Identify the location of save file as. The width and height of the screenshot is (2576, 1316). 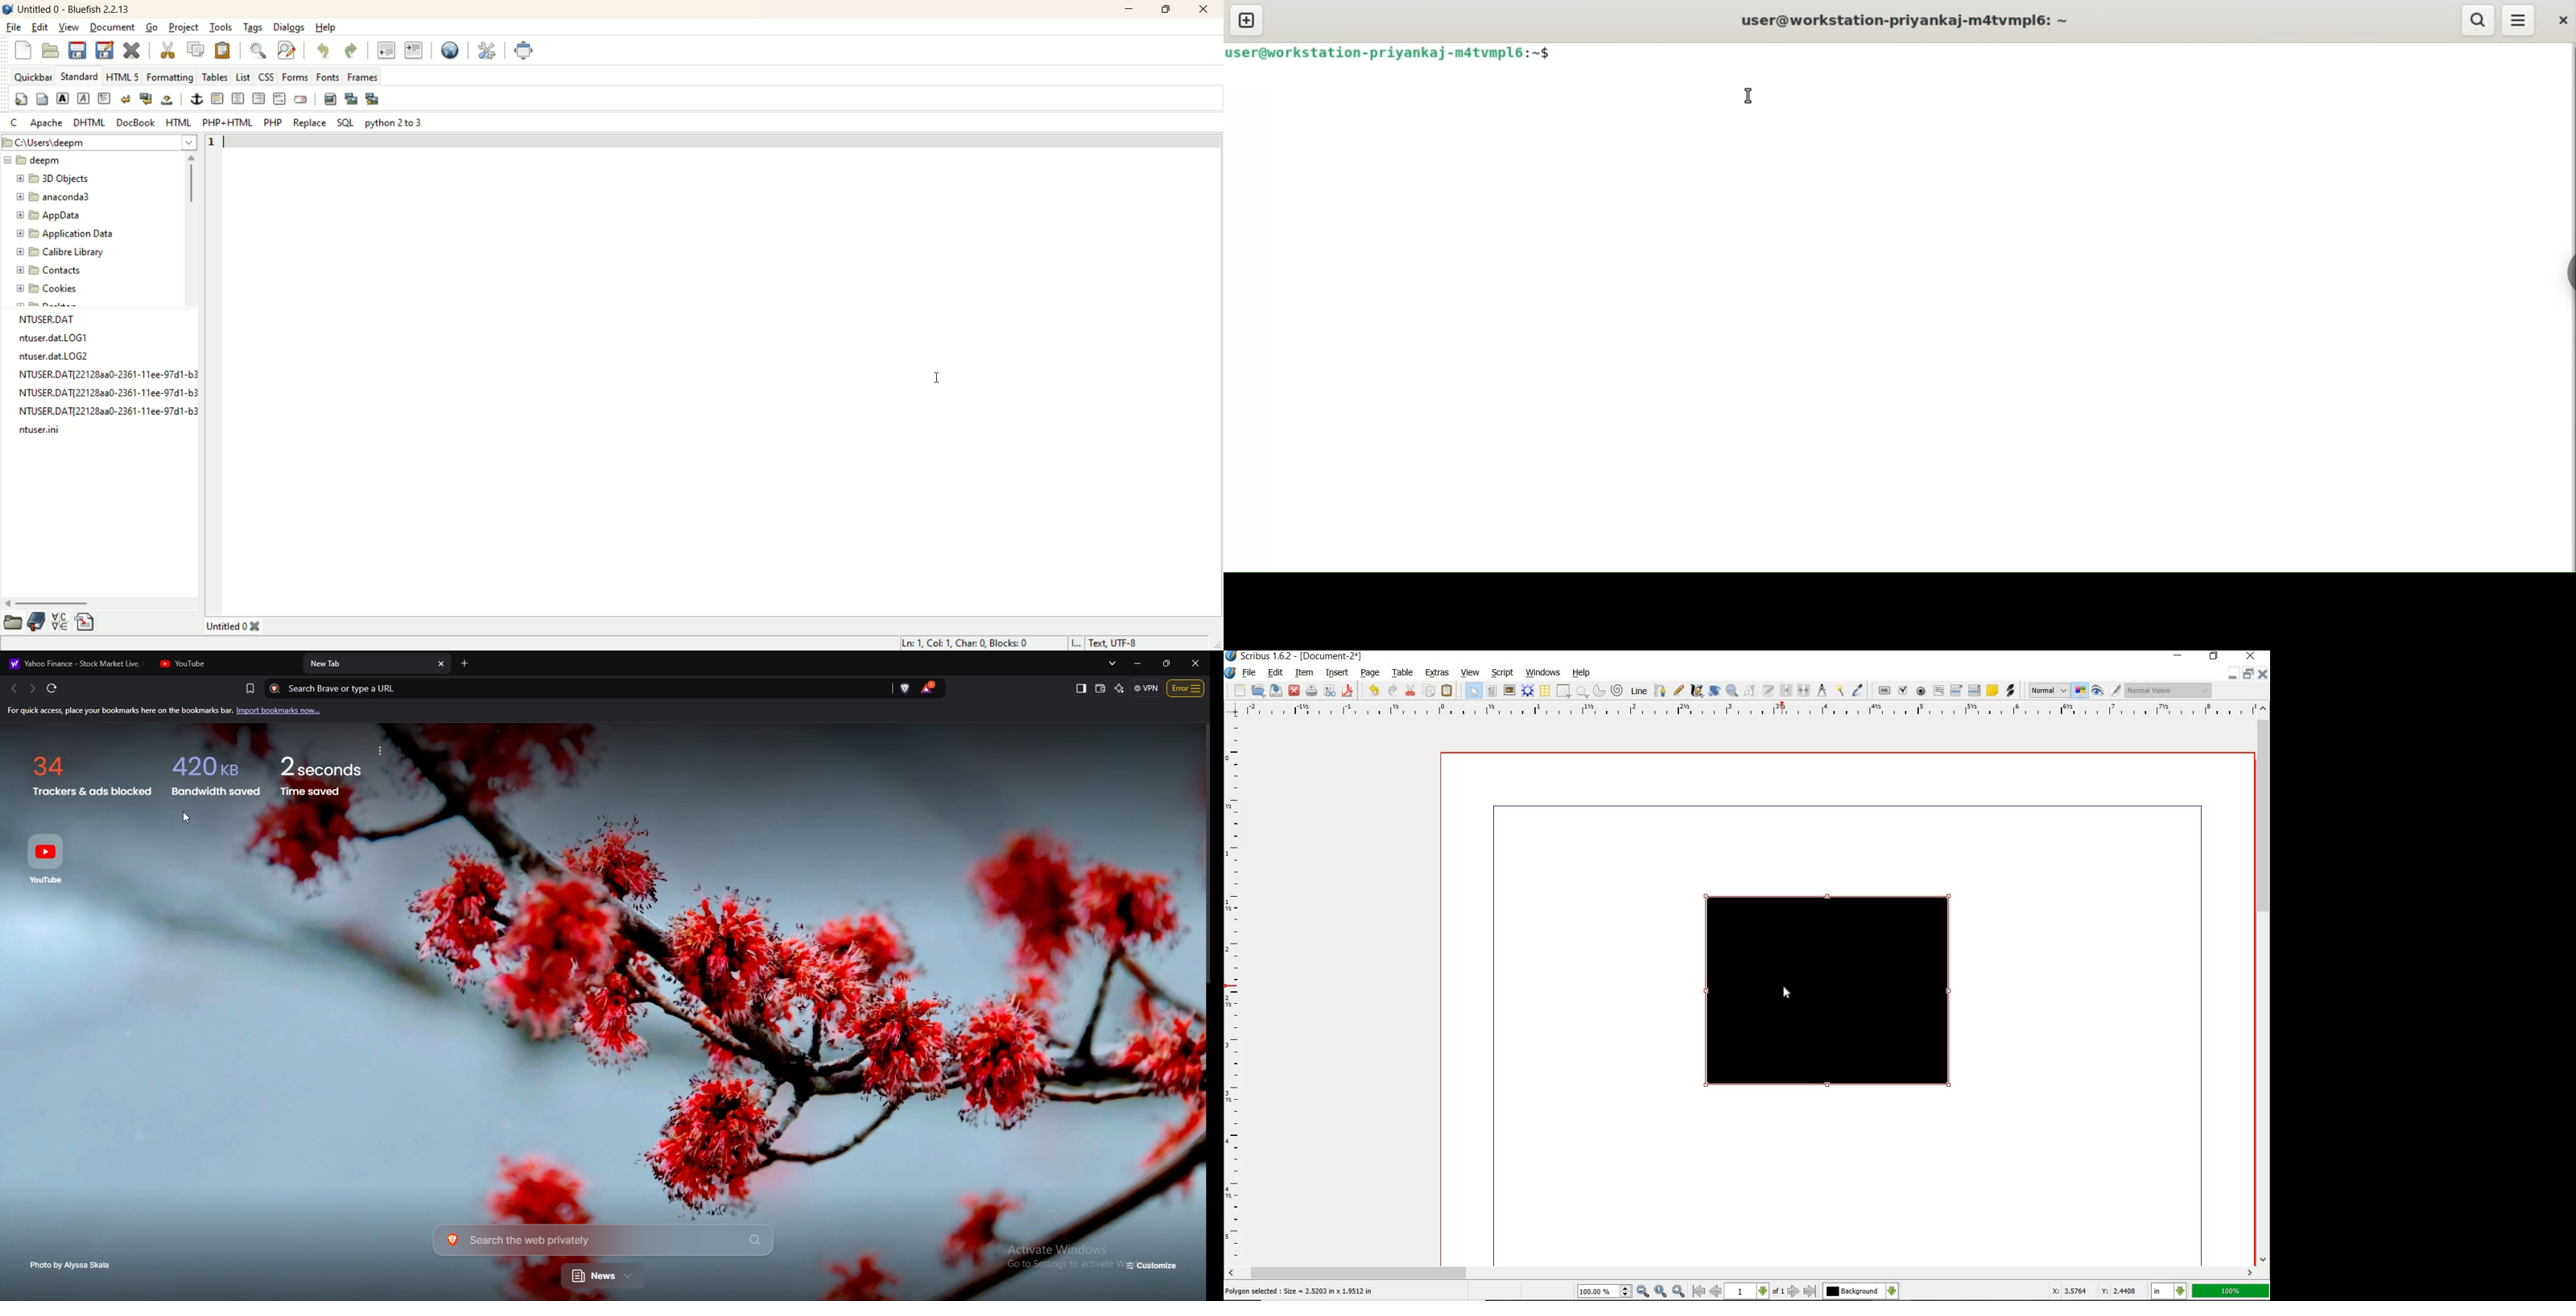
(104, 49).